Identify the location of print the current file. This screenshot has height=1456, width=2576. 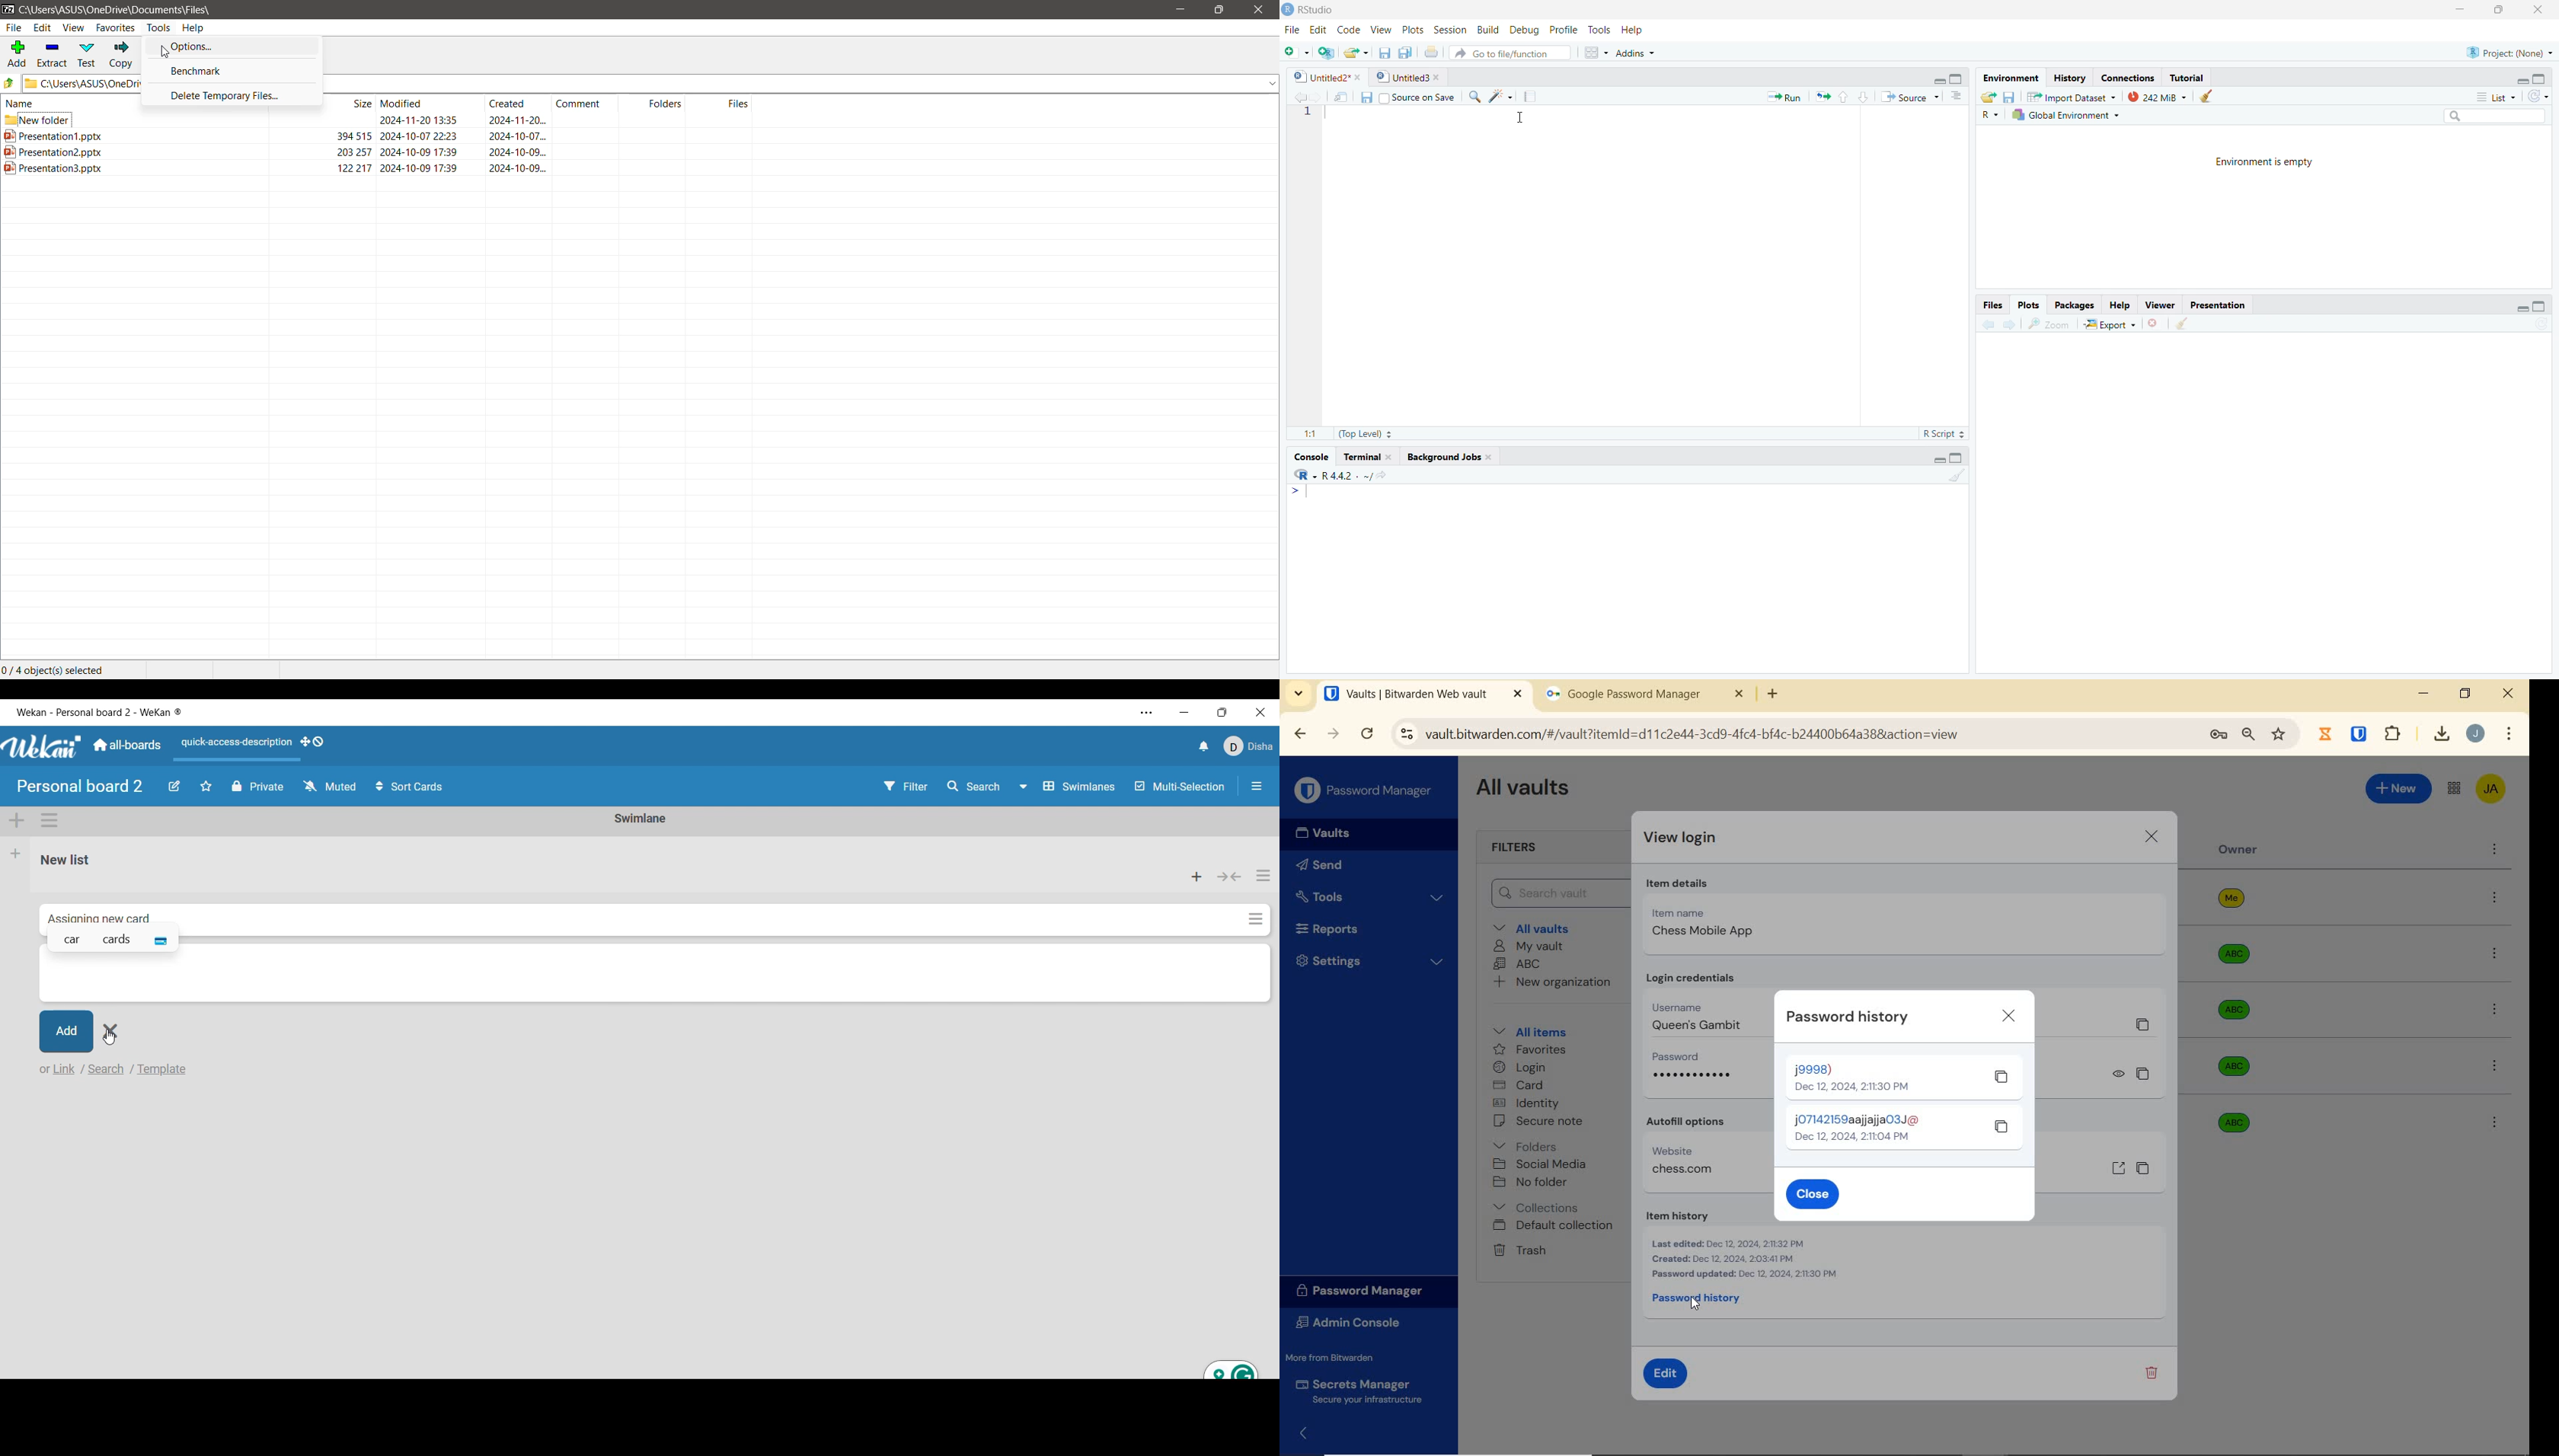
(1429, 52).